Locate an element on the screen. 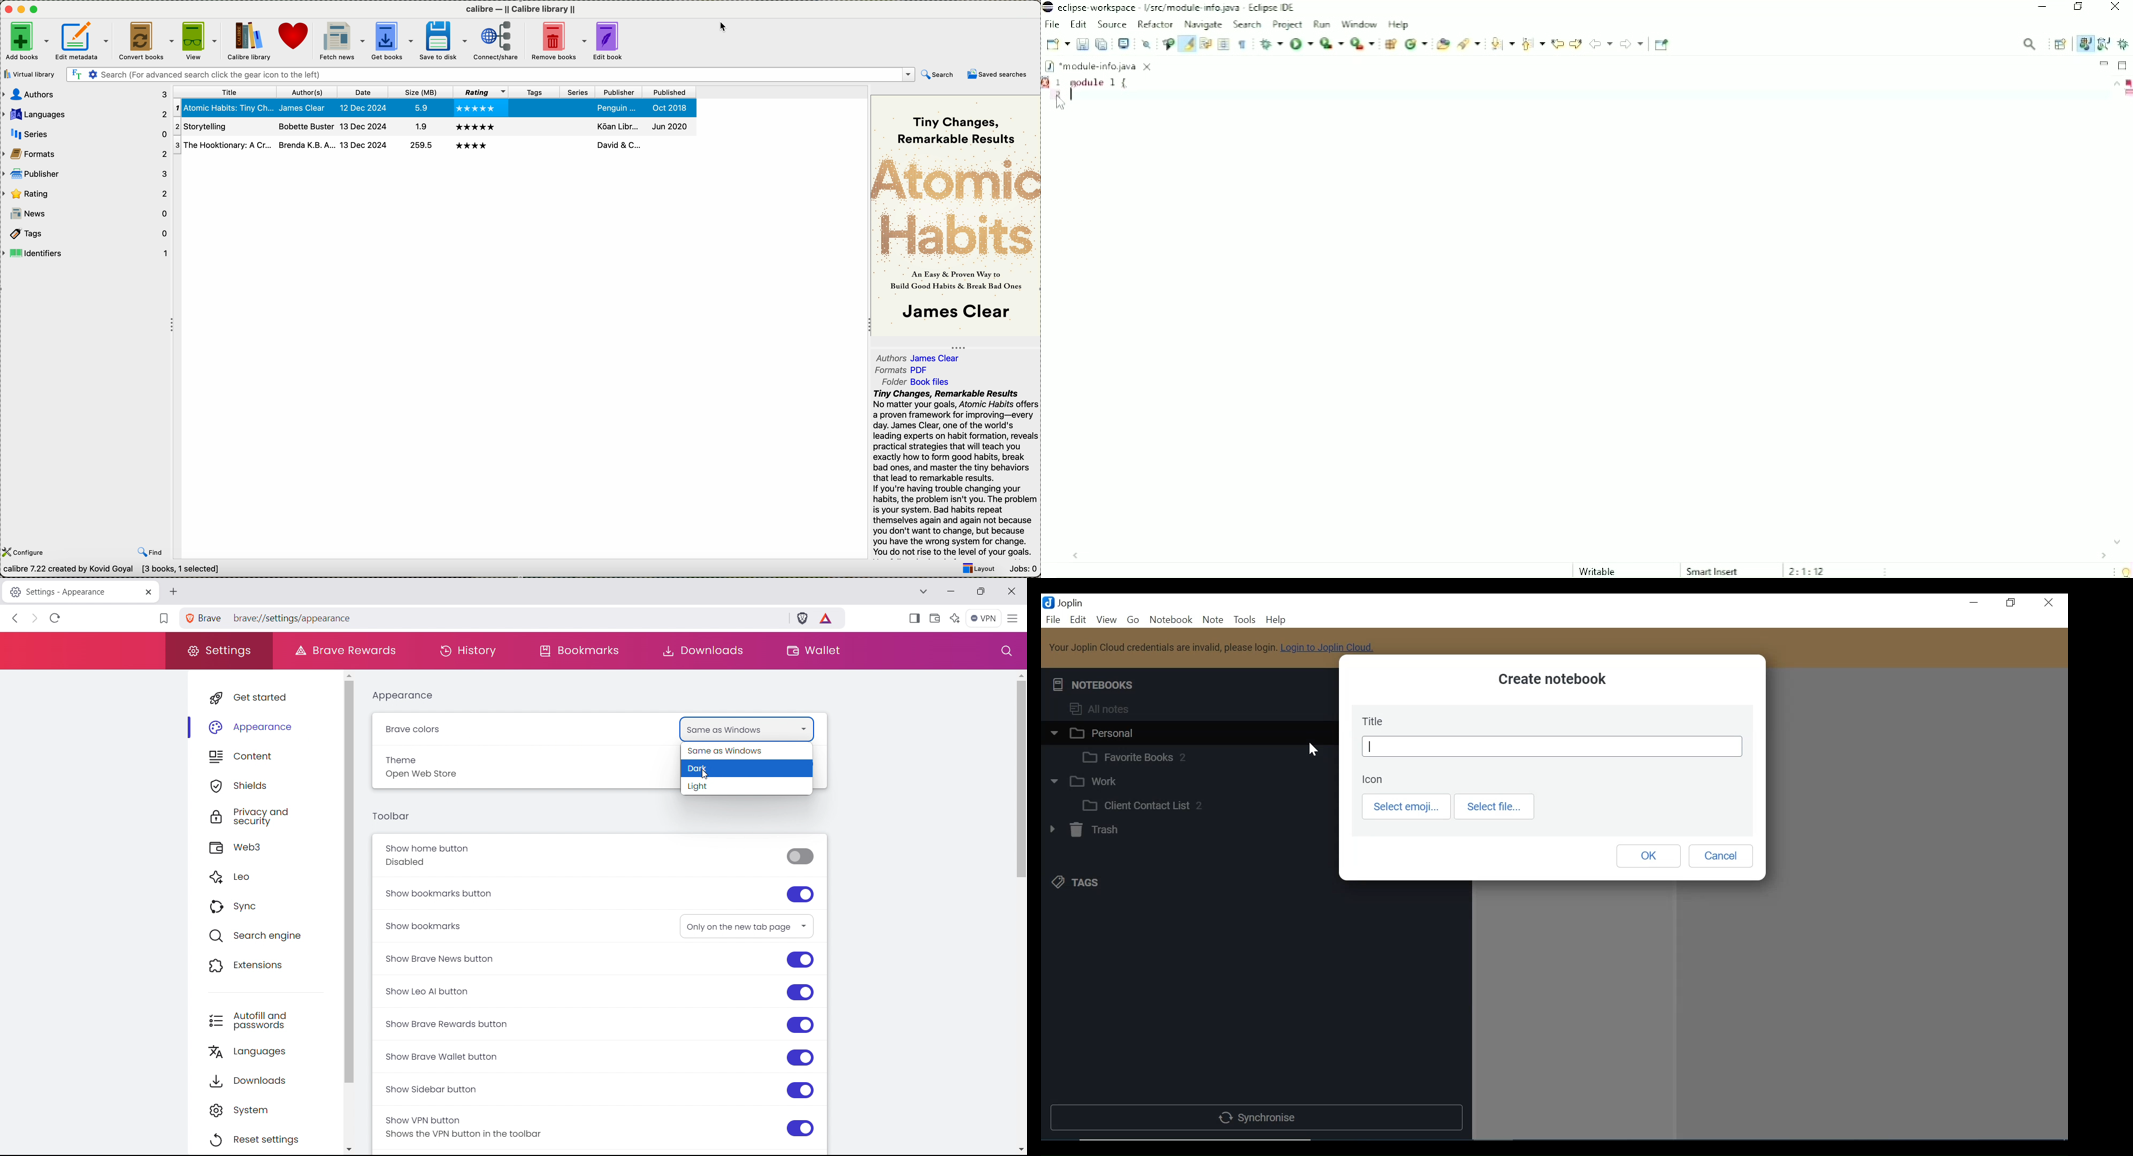 The image size is (2156, 1176). Previous annotation is located at coordinates (1532, 44).